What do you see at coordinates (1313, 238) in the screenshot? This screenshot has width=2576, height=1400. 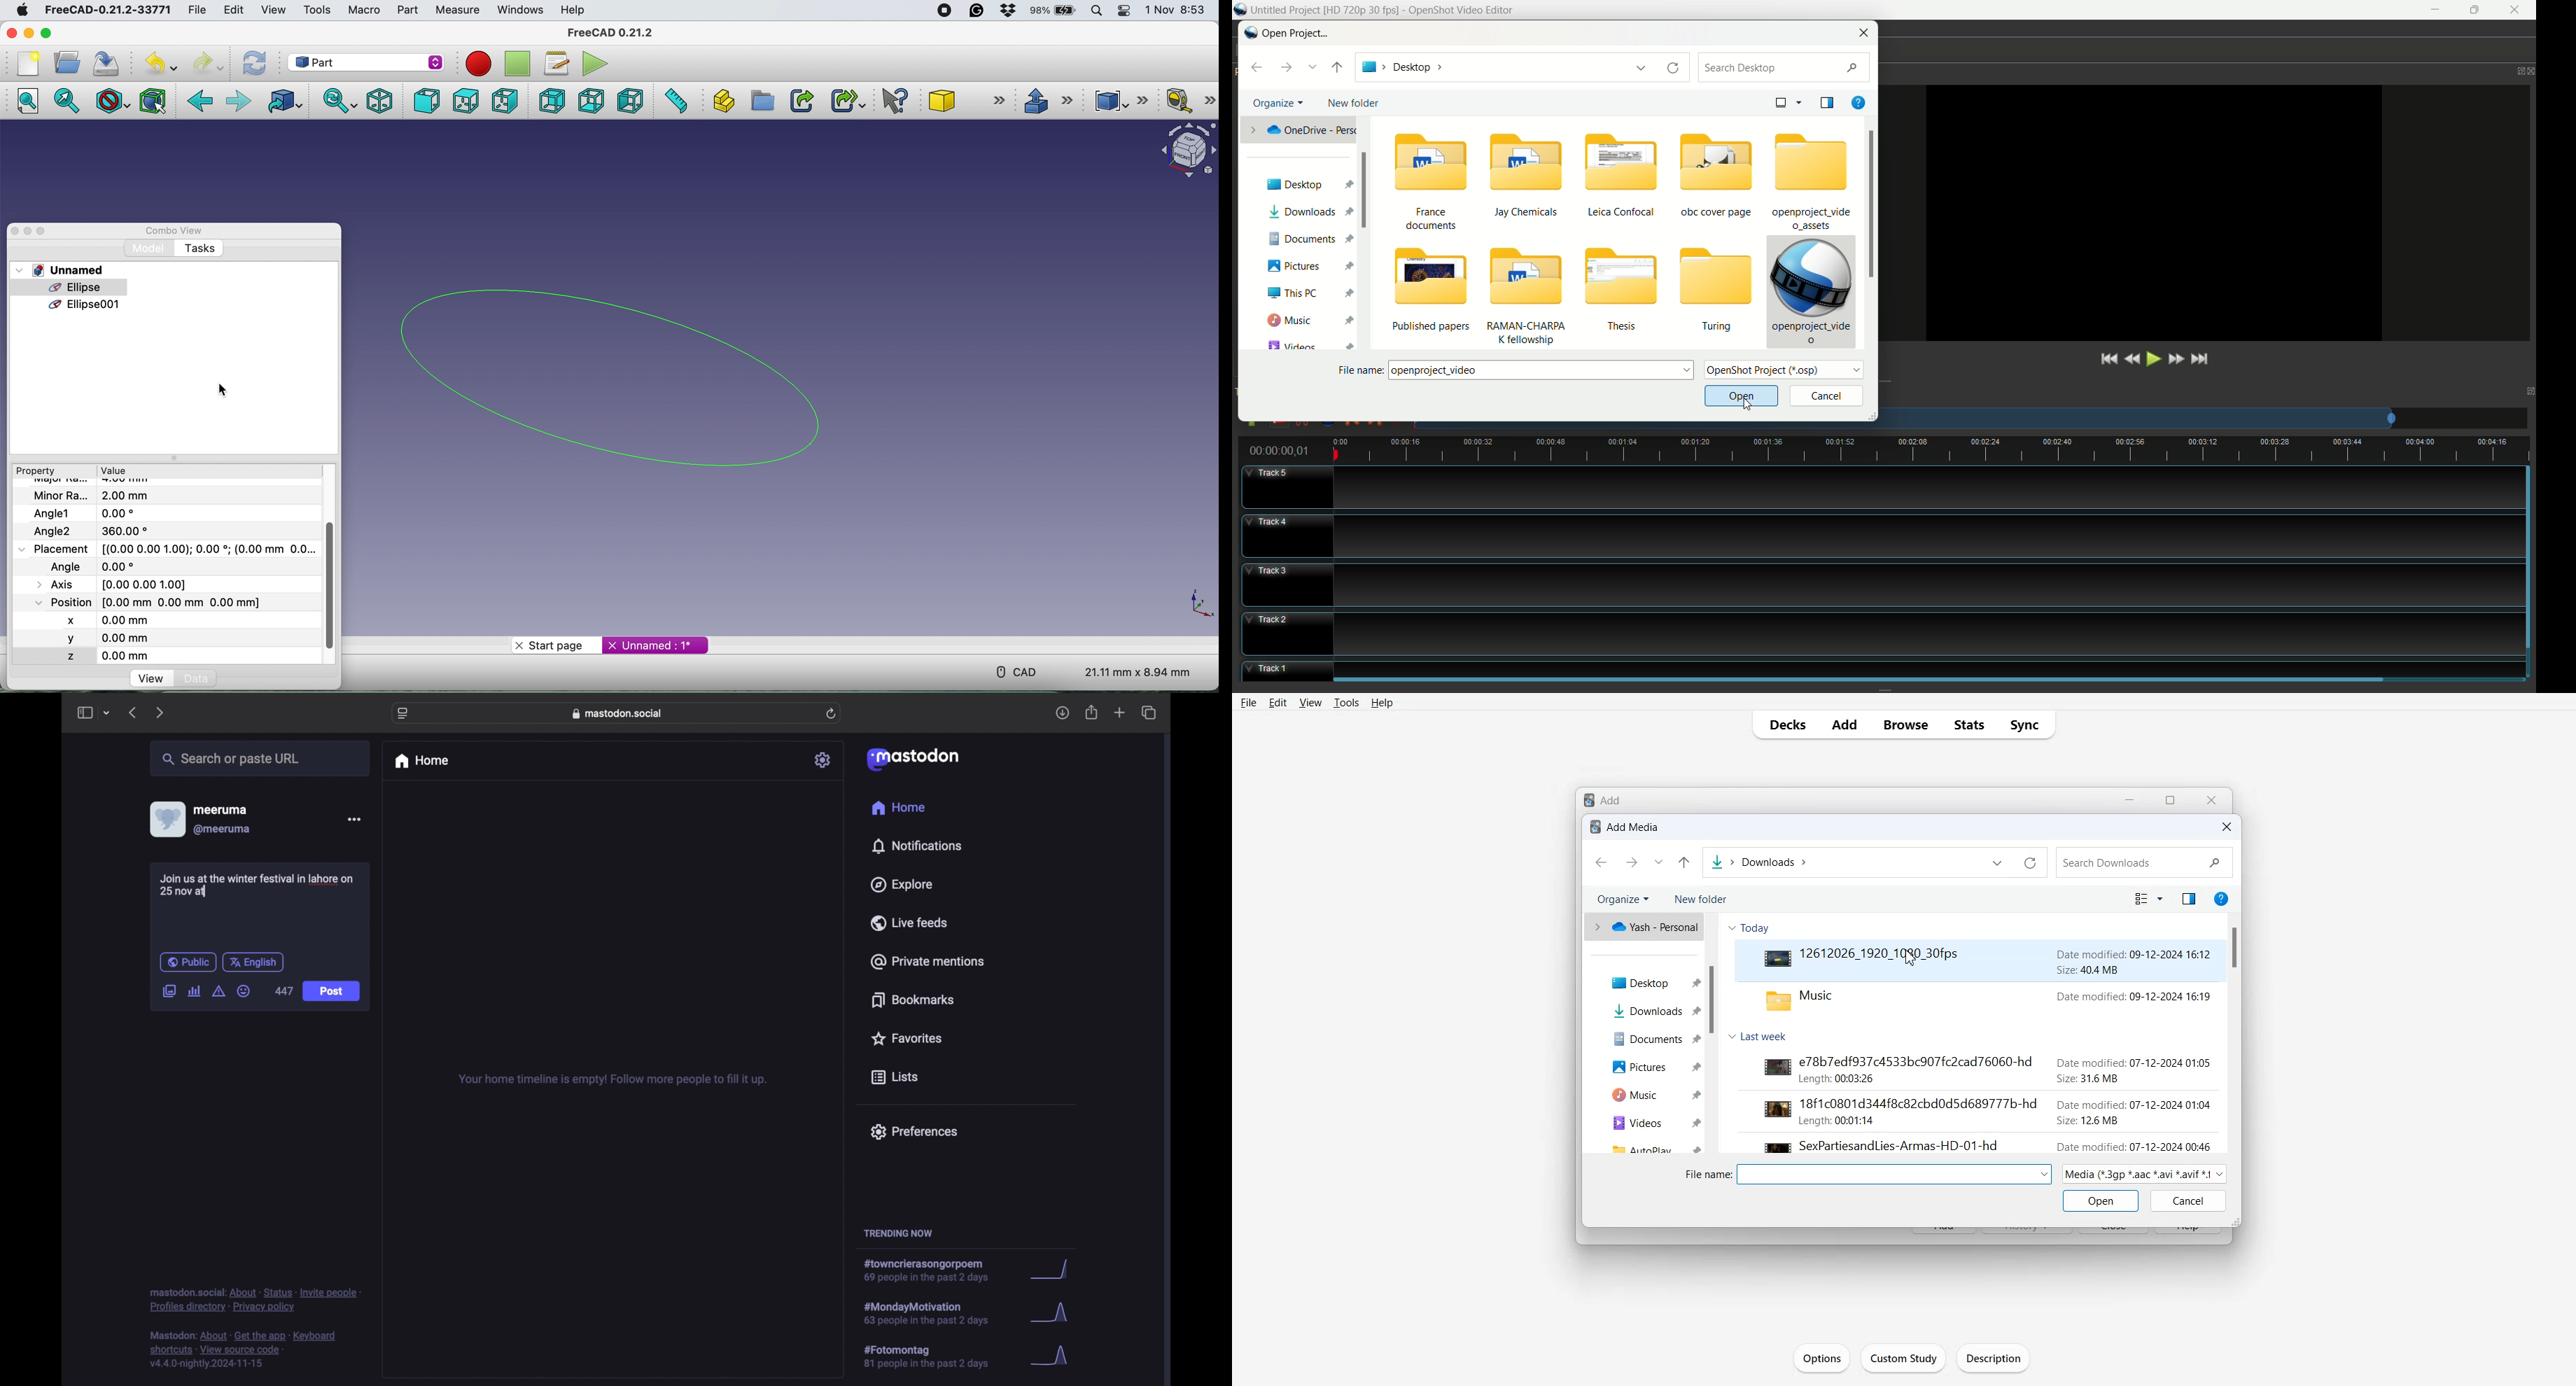 I see `documents` at bounding box center [1313, 238].